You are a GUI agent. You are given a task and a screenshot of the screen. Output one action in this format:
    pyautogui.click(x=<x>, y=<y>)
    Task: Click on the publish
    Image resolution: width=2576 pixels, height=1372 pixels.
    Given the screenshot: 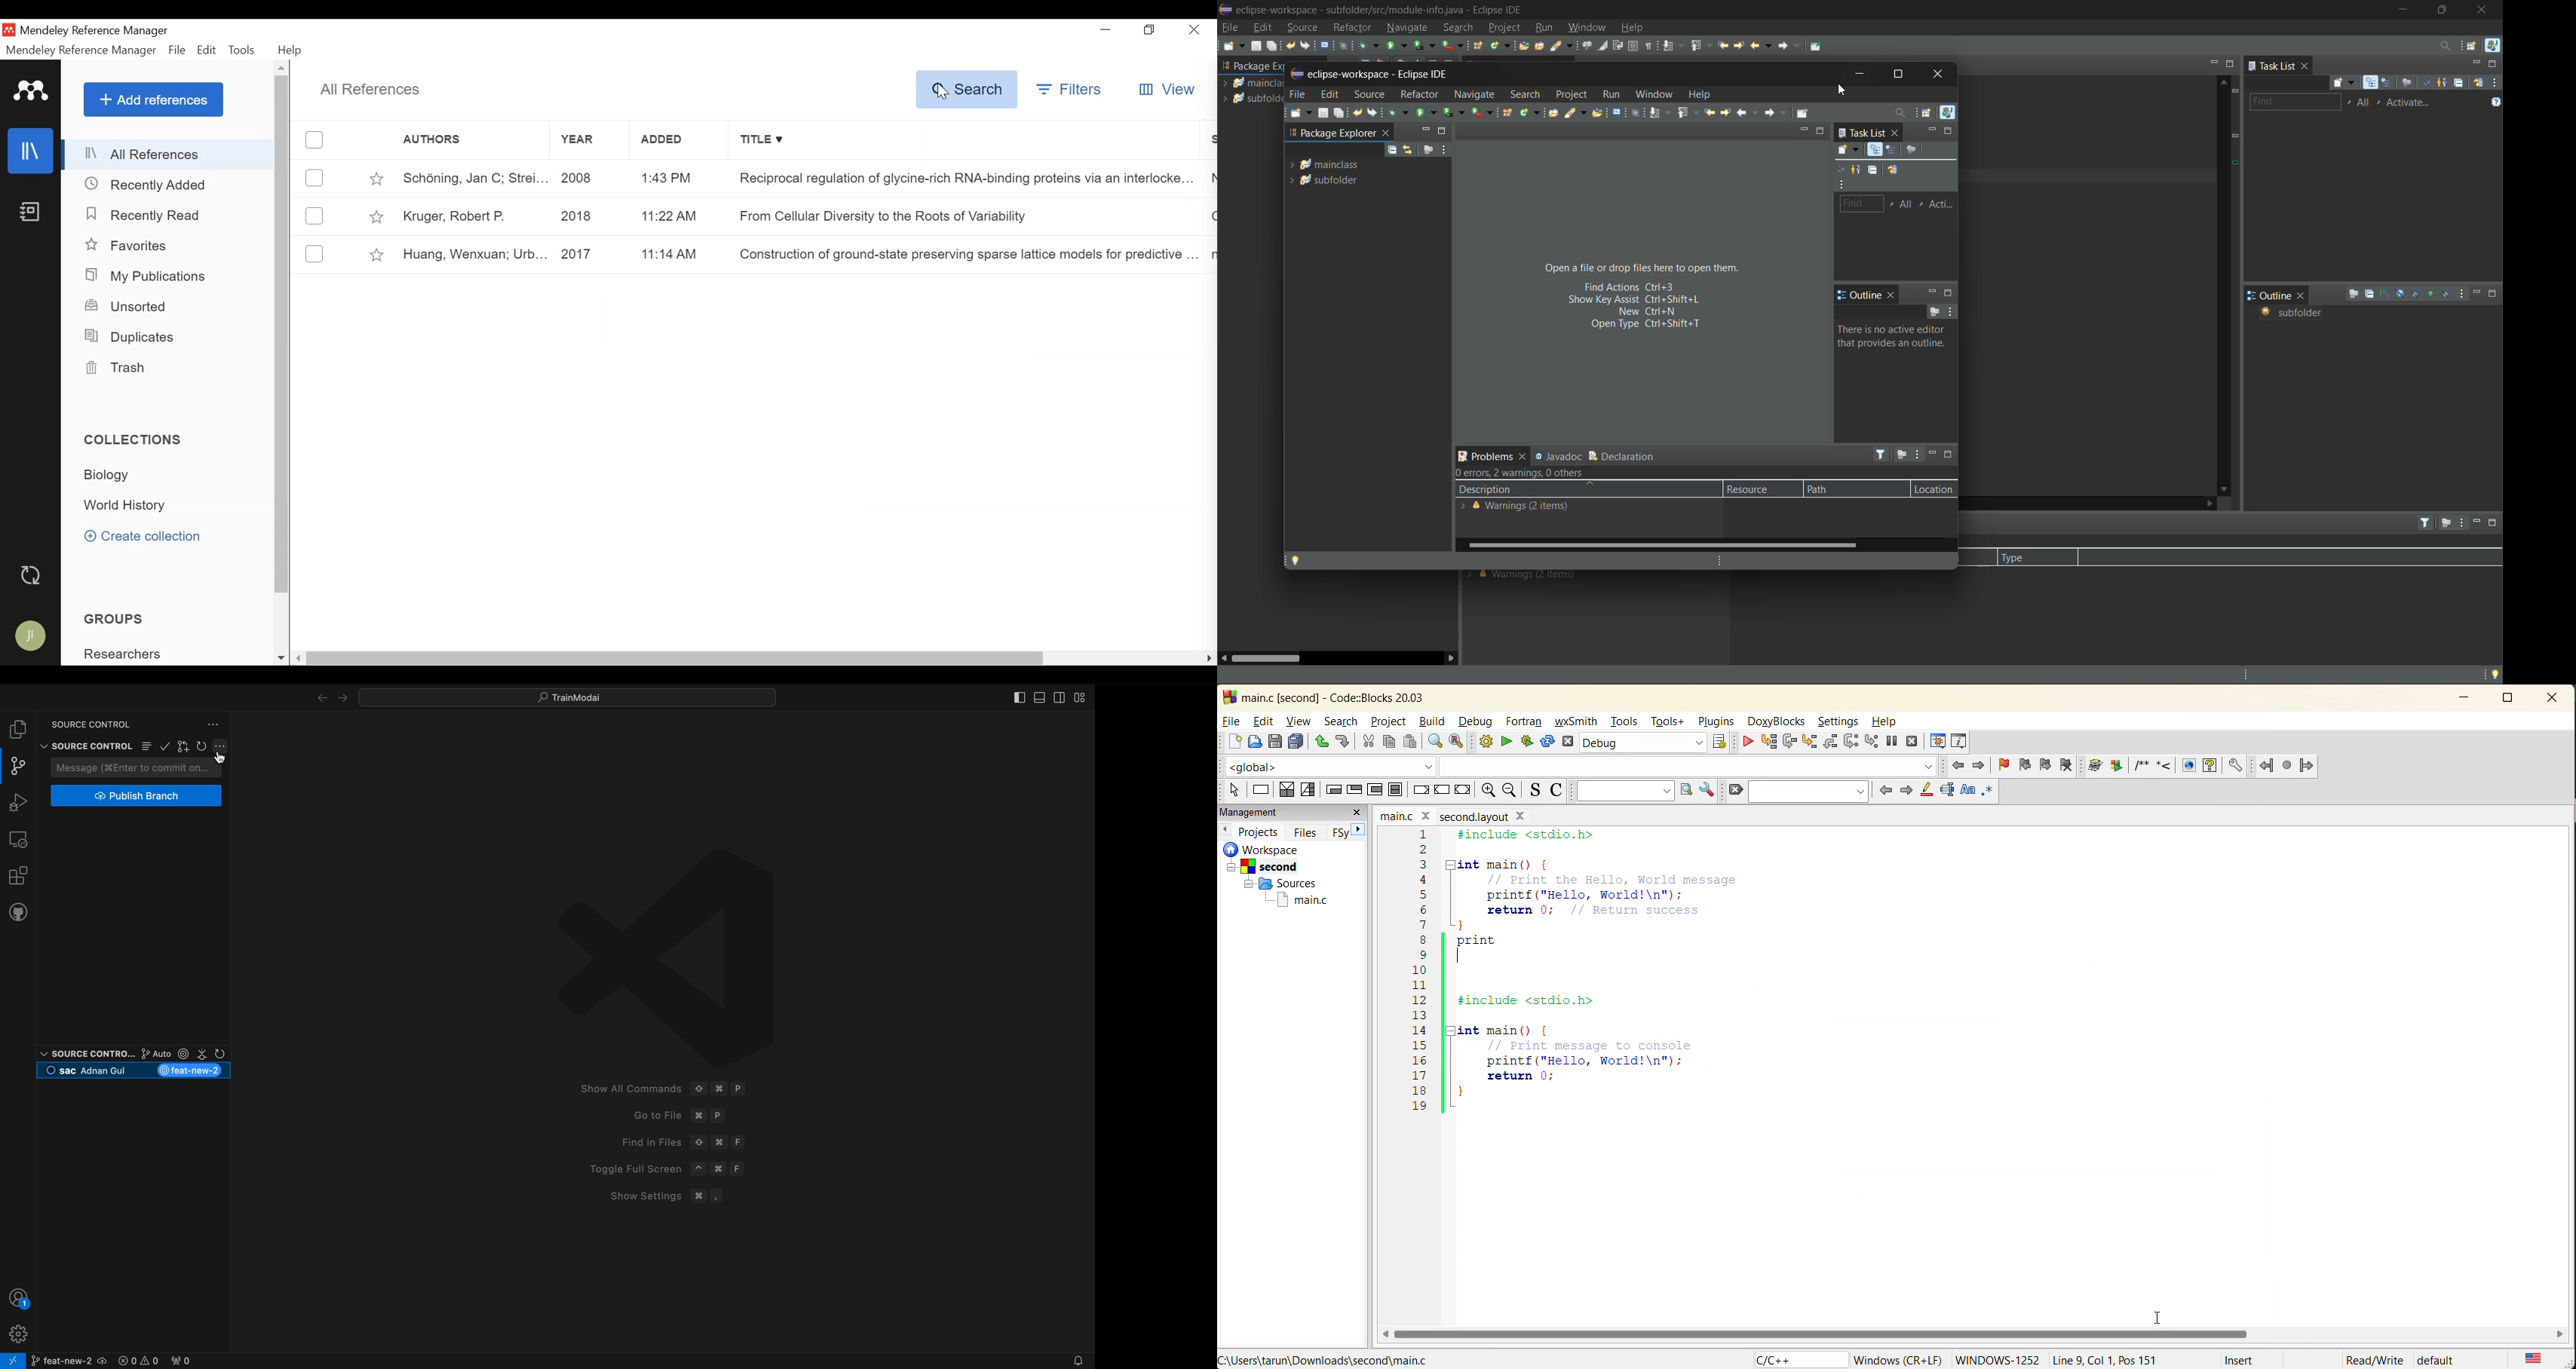 What is the action you would take?
    pyautogui.click(x=138, y=796)
    